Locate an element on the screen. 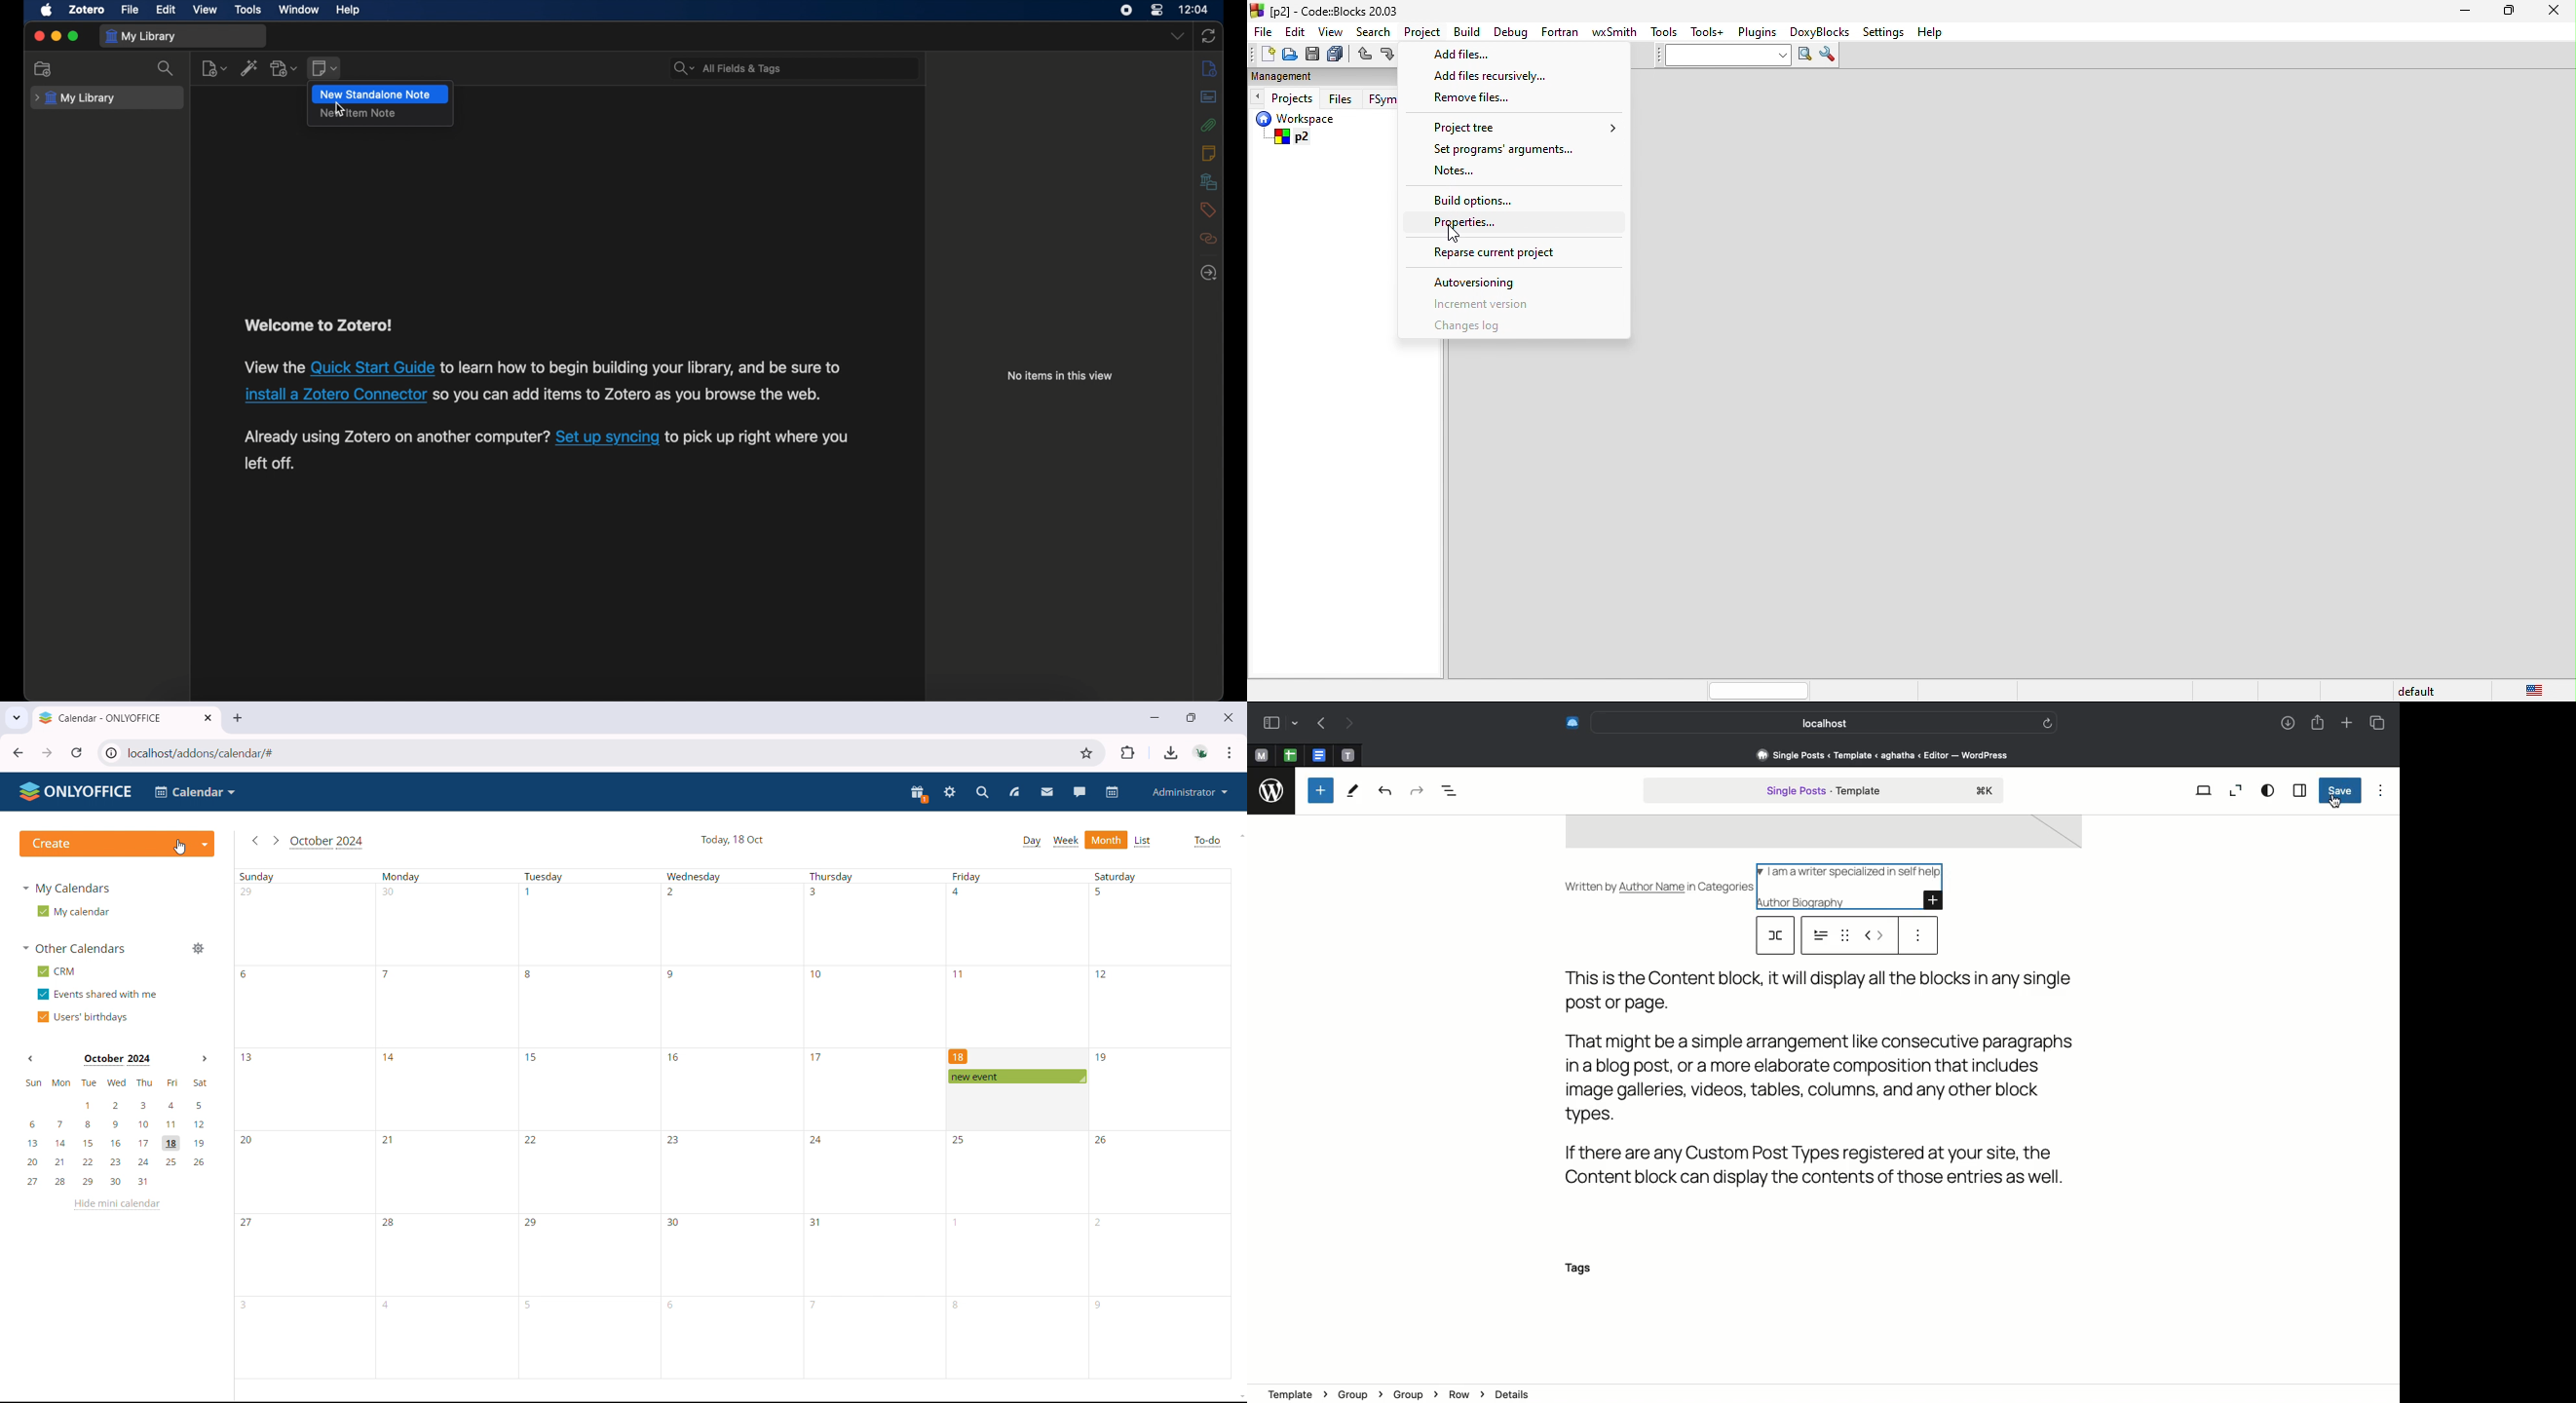 This screenshot has width=2576, height=1428. help is located at coordinates (347, 10).